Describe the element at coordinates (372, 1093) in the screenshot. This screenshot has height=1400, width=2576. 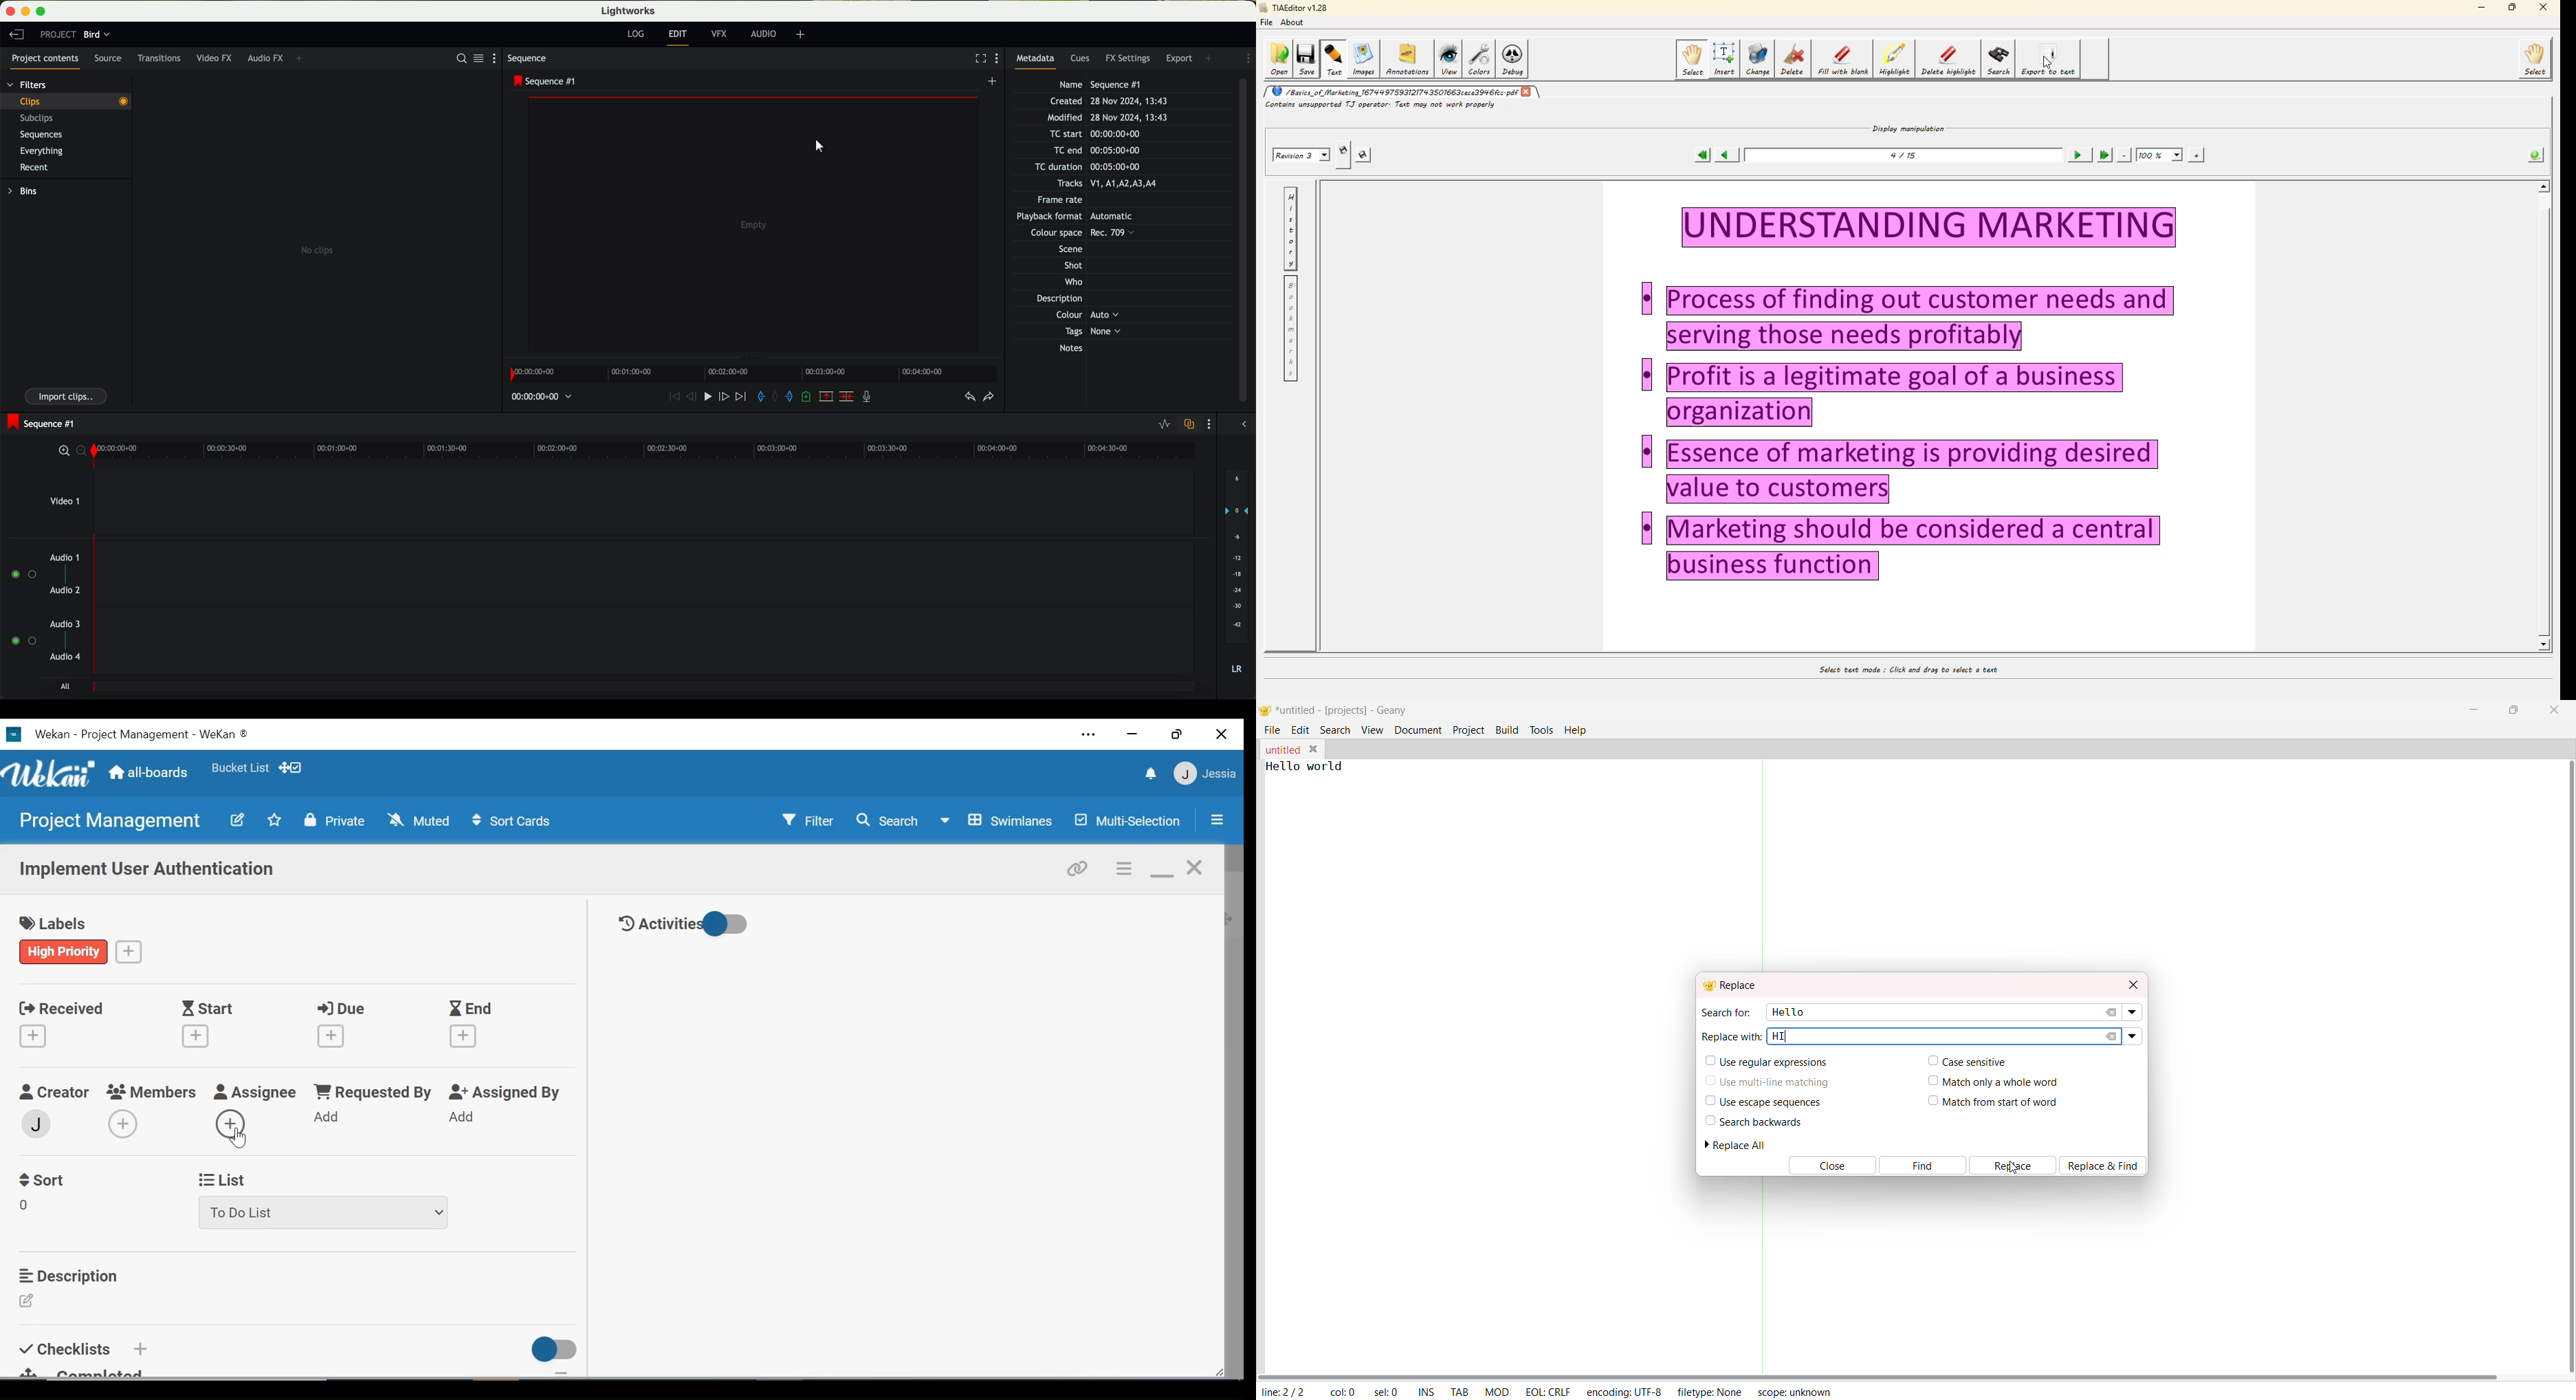
I see `Requested By` at that location.